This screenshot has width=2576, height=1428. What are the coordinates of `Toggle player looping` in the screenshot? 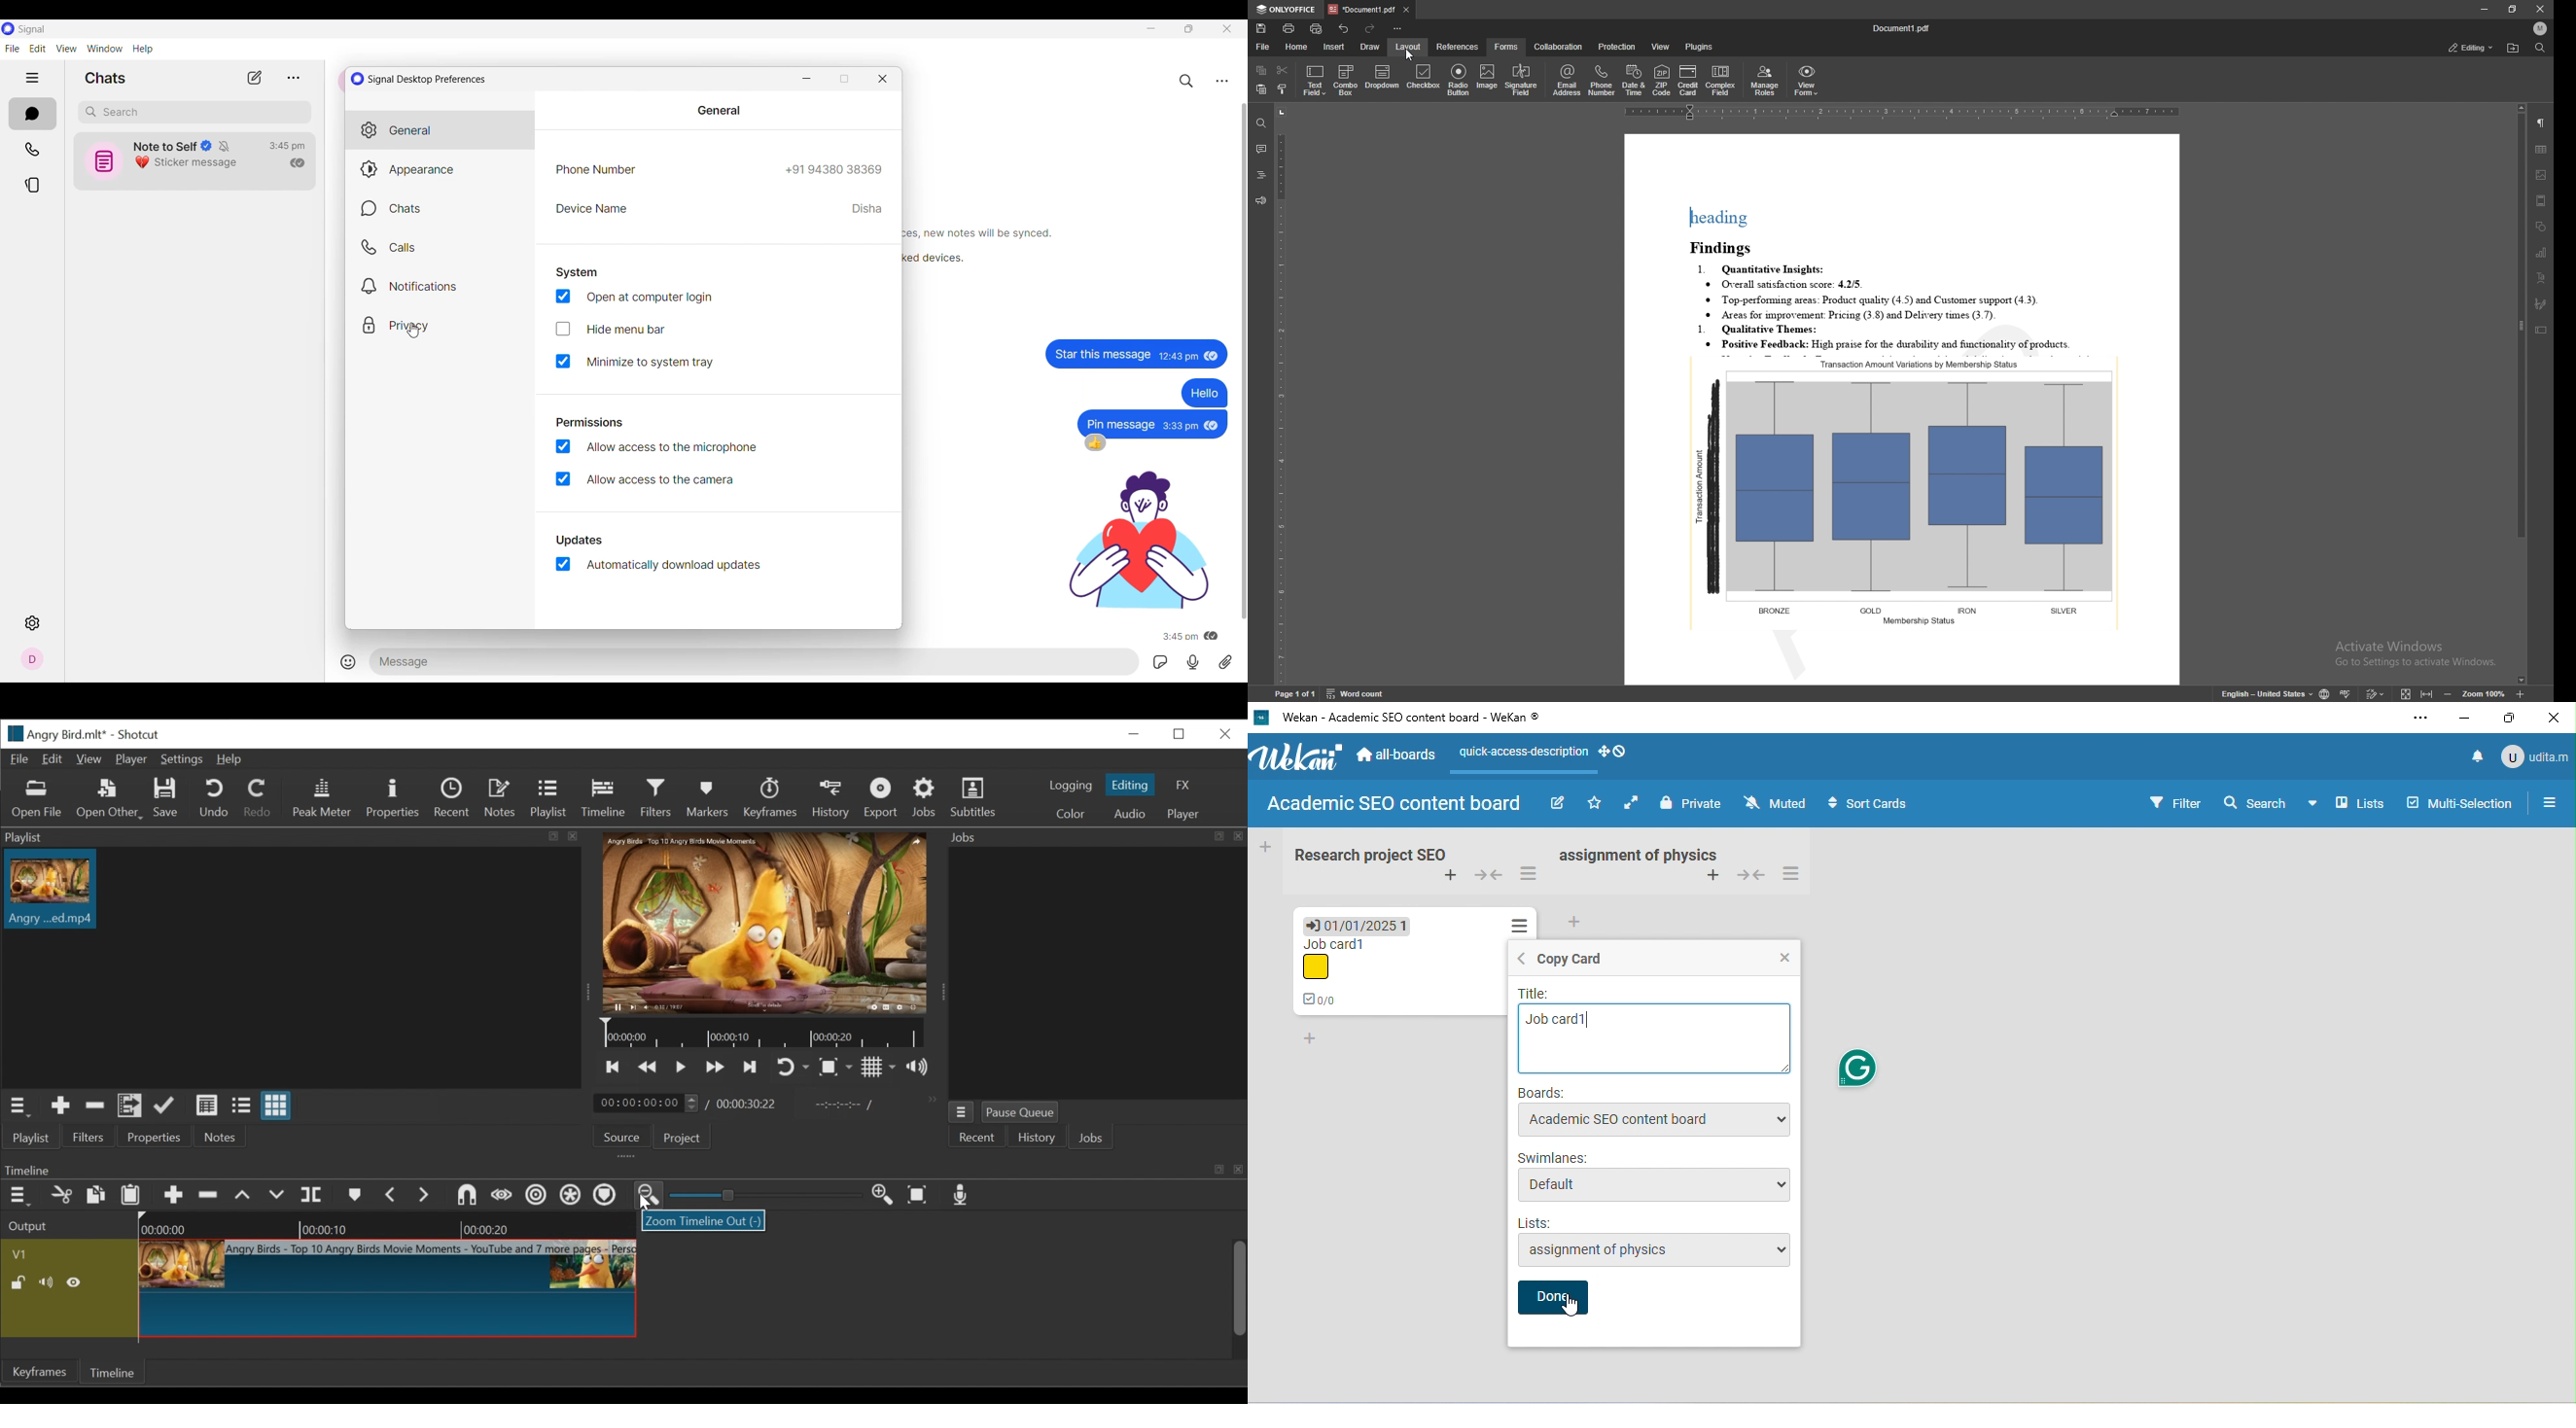 It's located at (791, 1066).